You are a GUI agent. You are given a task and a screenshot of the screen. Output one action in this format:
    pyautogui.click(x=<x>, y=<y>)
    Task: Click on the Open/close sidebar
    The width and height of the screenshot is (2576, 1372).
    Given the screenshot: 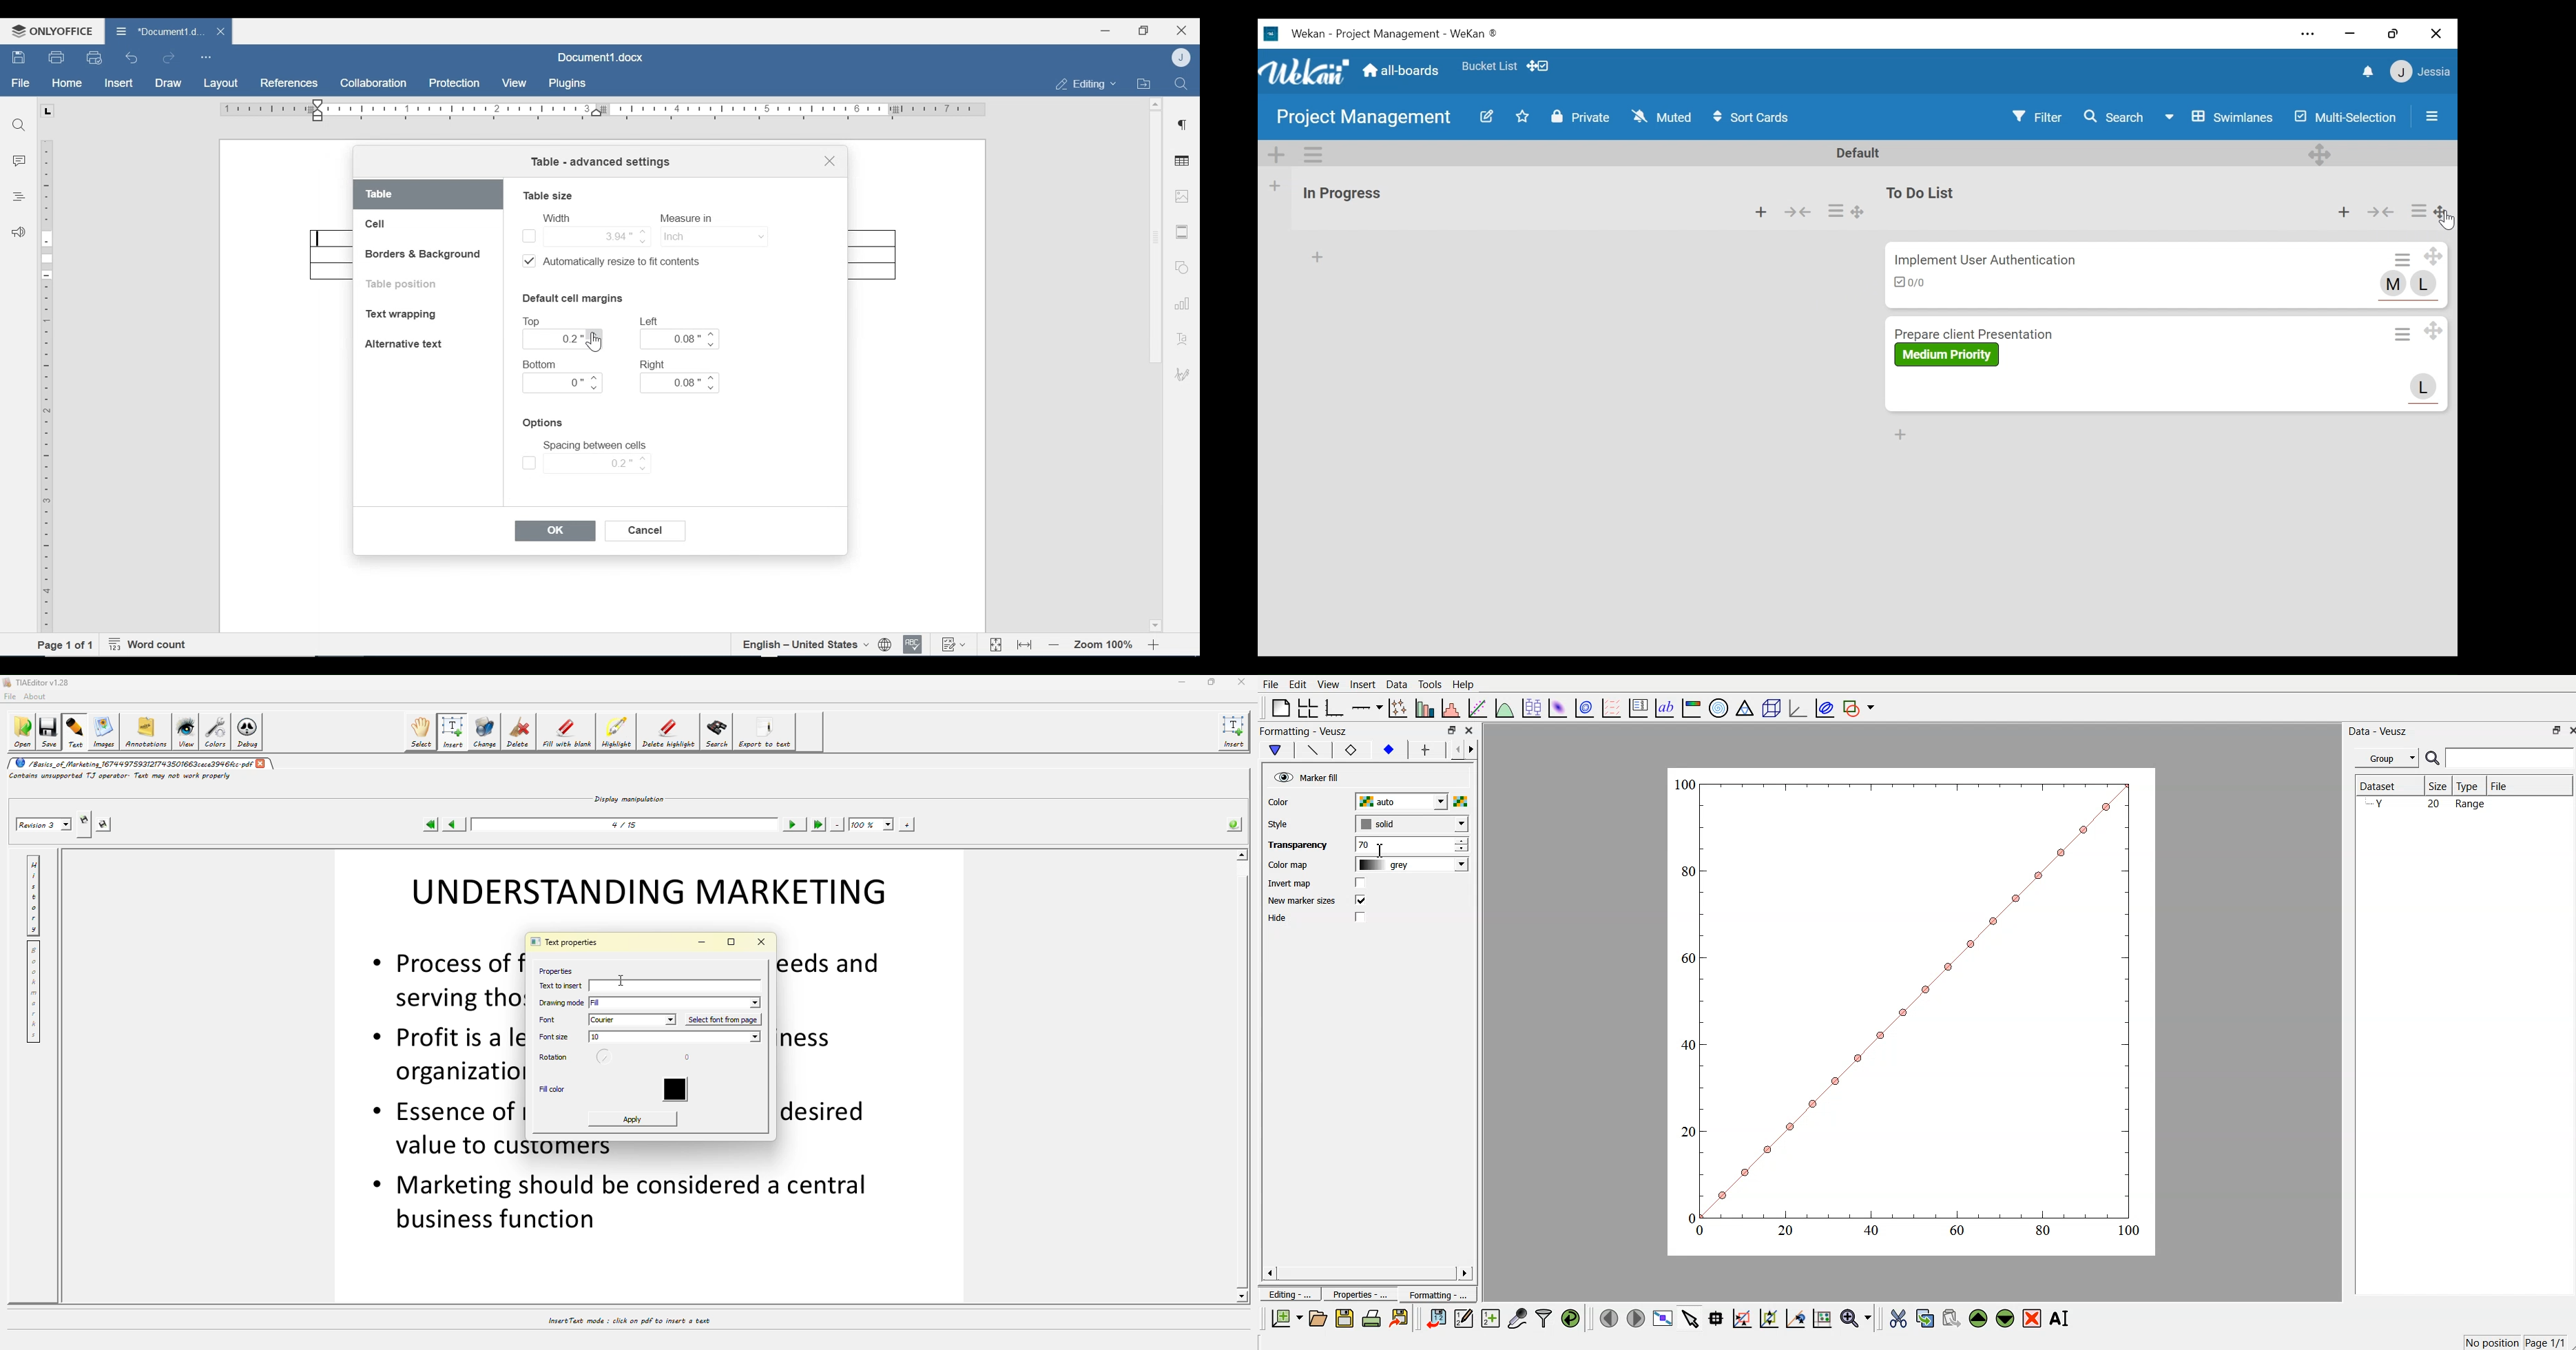 What is the action you would take?
    pyautogui.click(x=2432, y=116)
    